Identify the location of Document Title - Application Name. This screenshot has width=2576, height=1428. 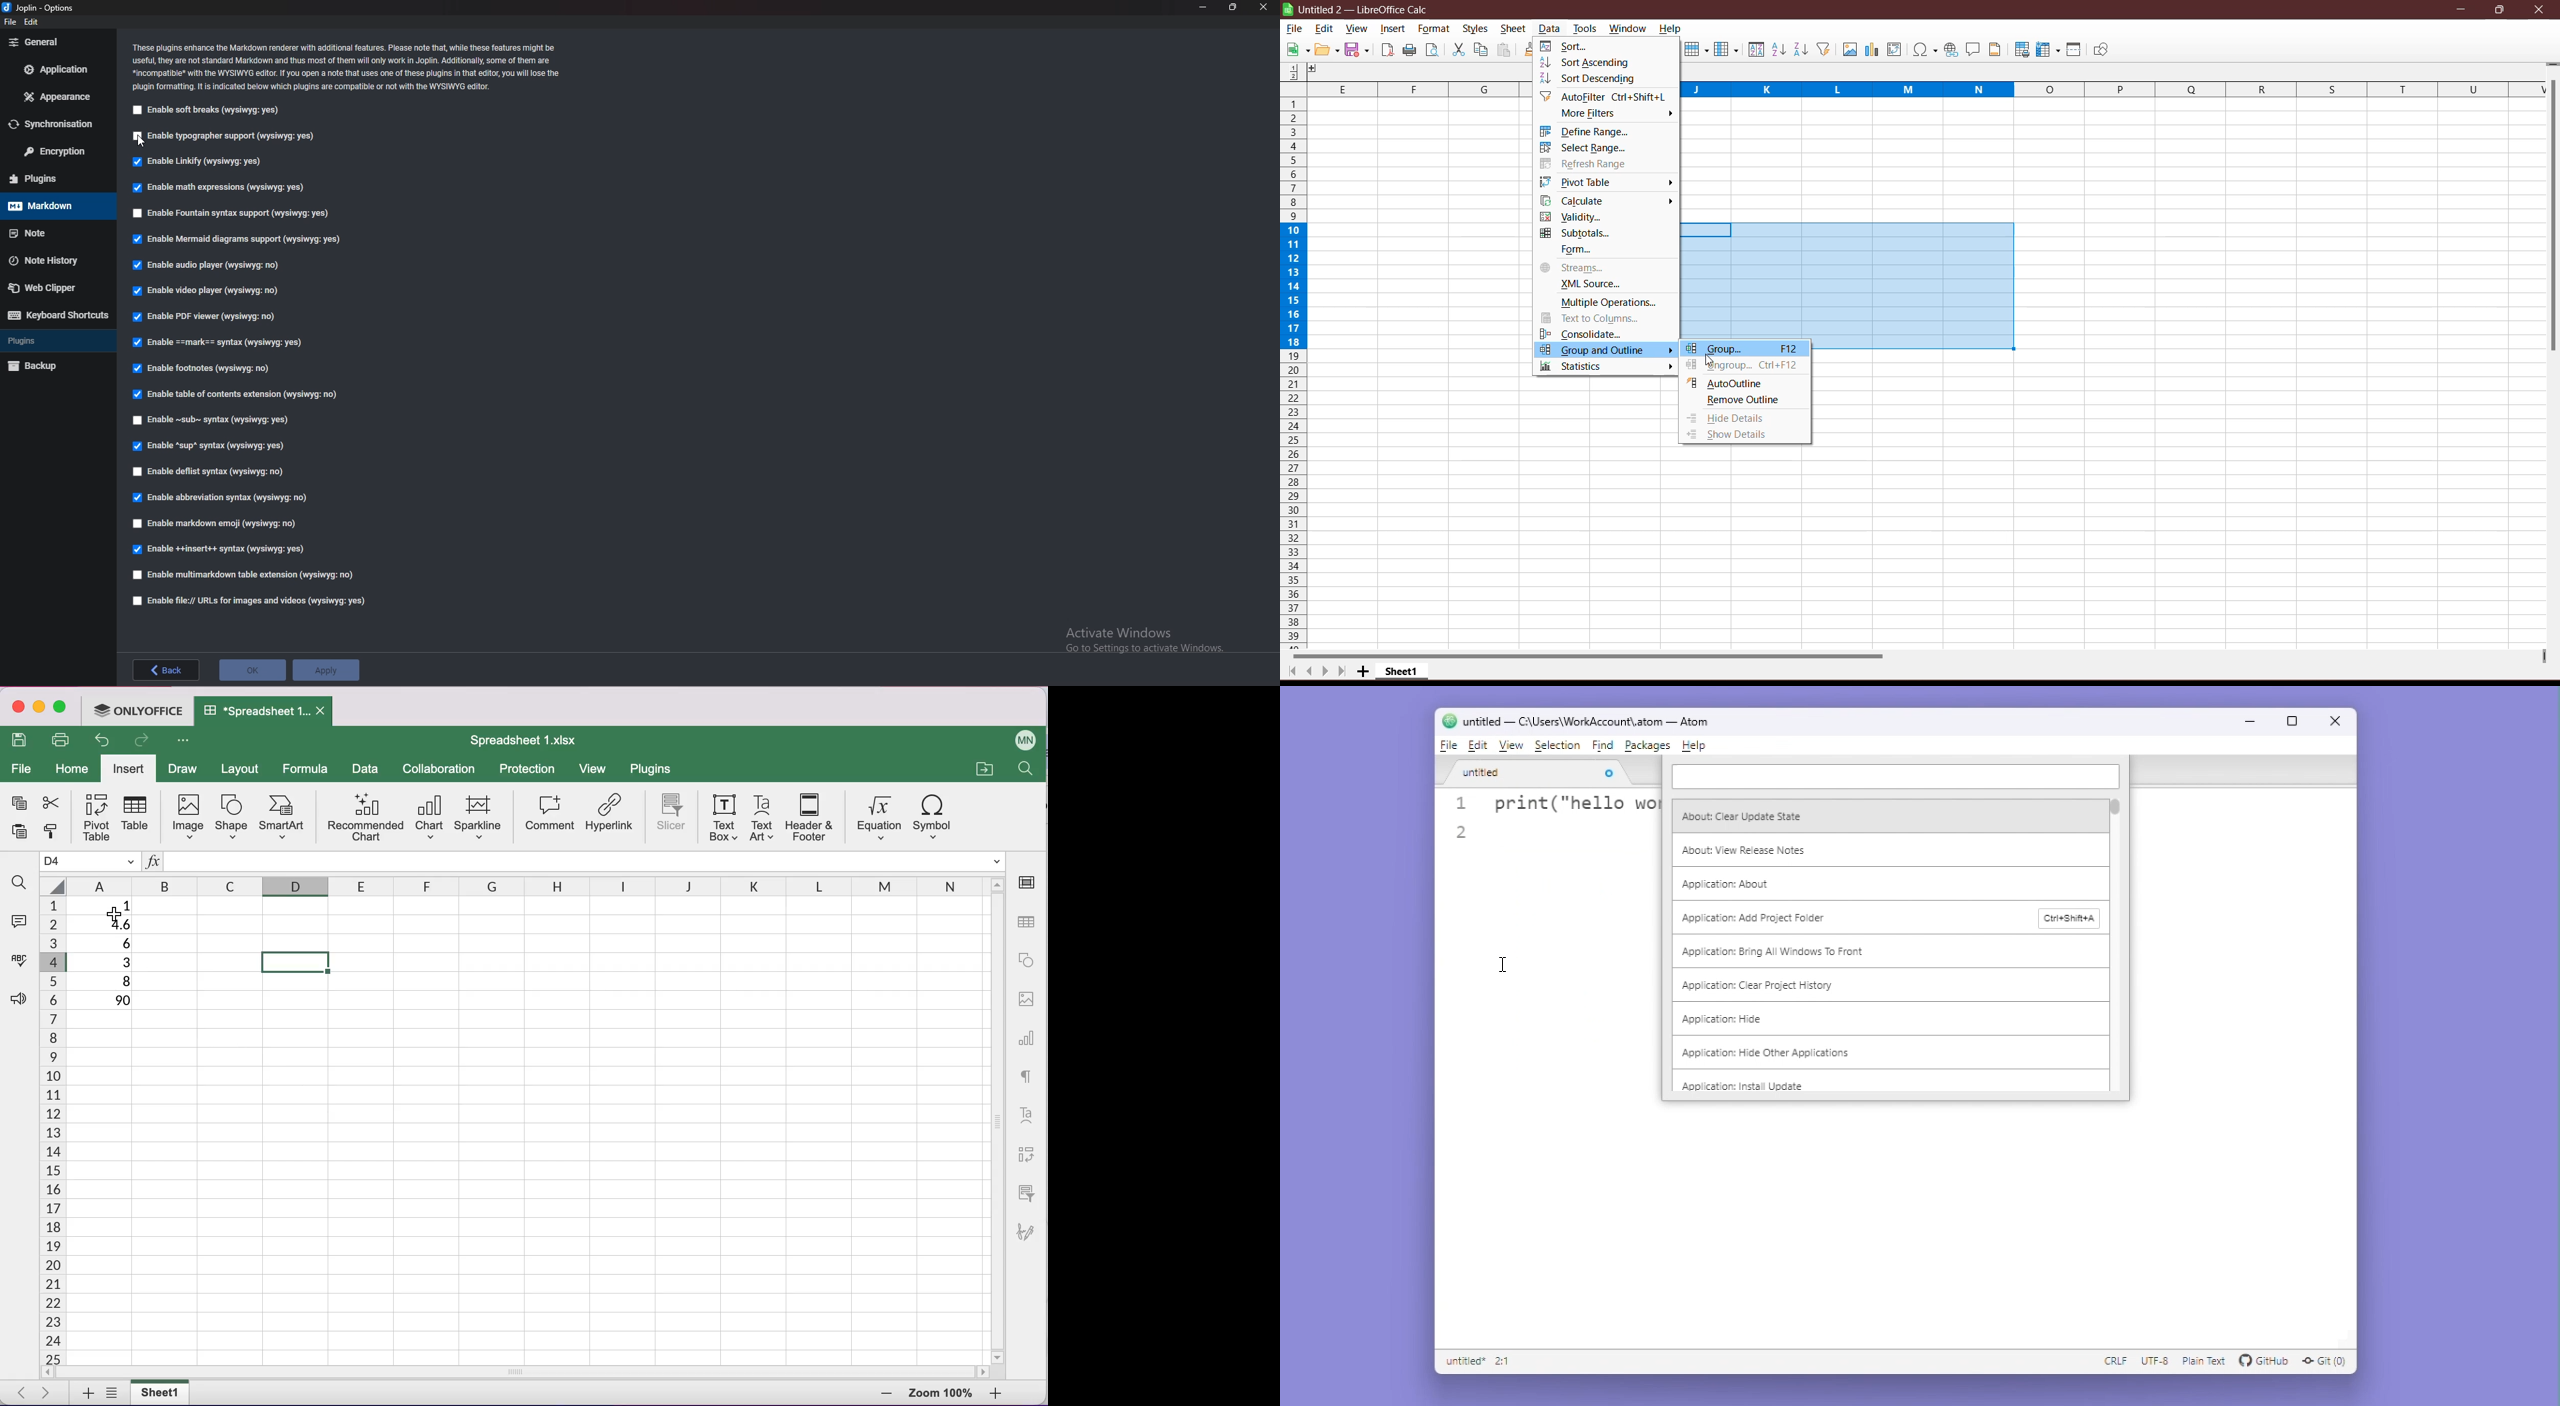
(1367, 9).